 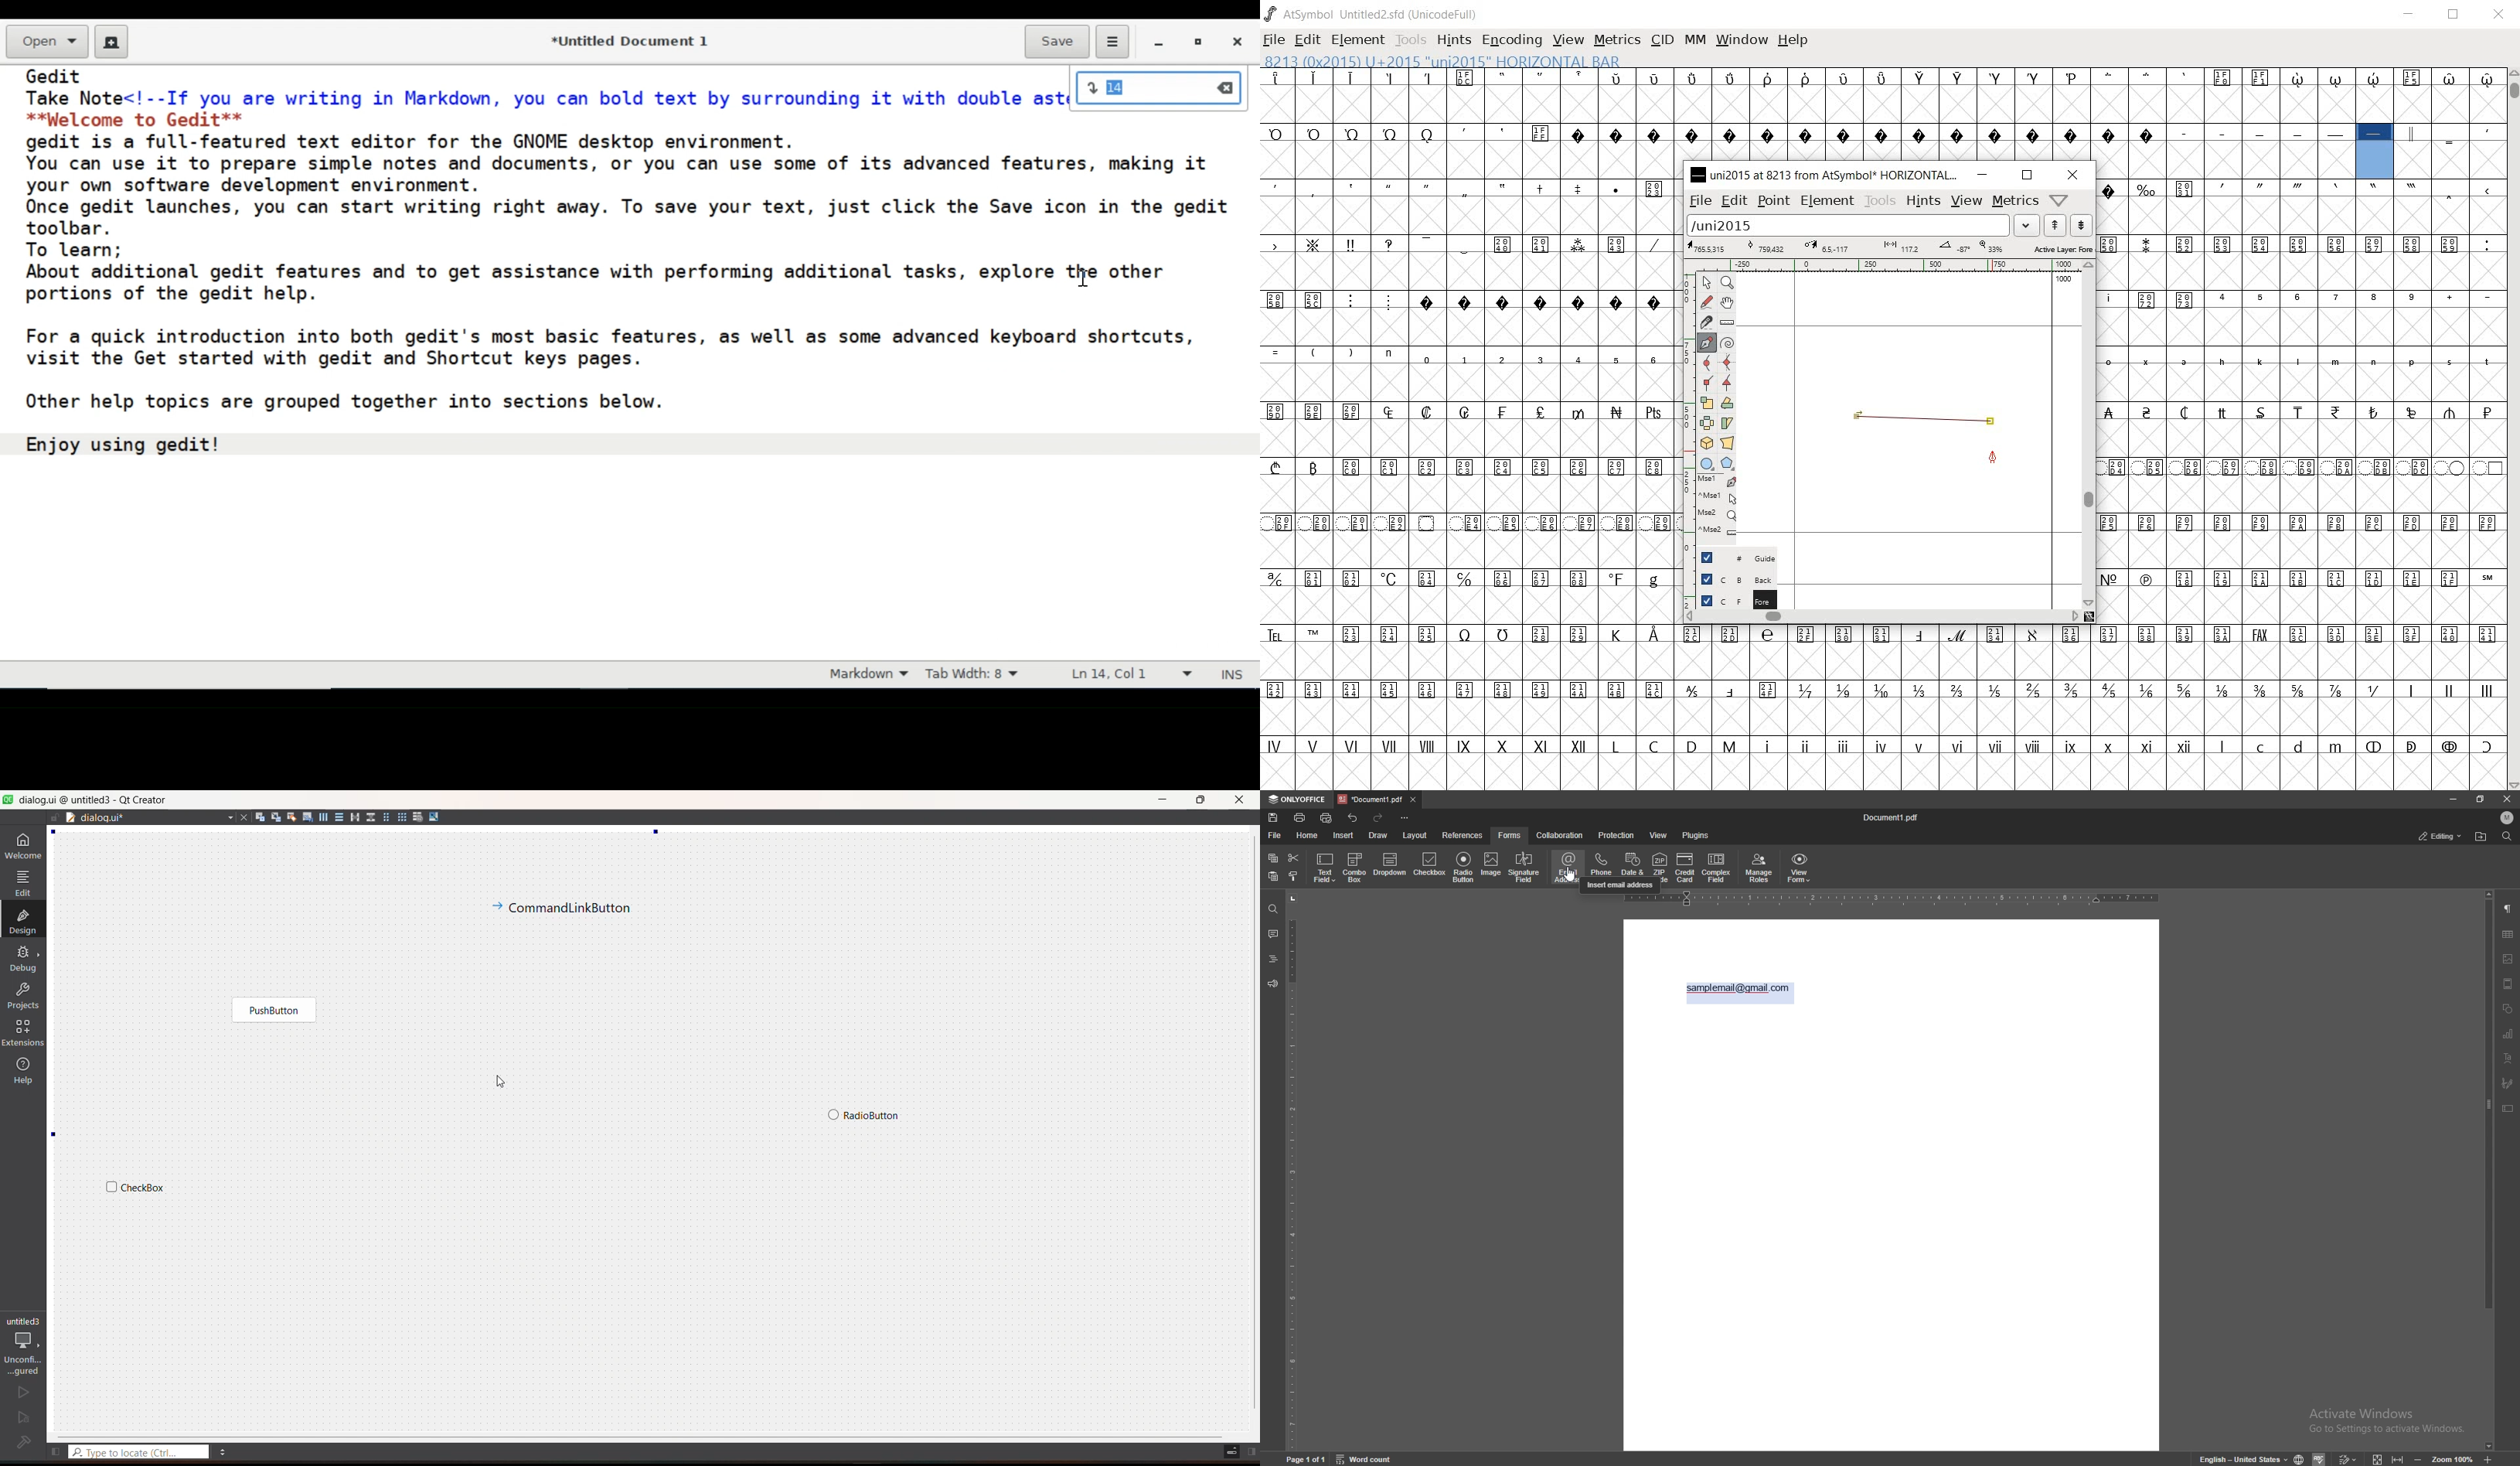 What do you see at coordinates (2420, 1458) in the screenshot?
I see `zoom out` at bounding box center [2420, 1458].